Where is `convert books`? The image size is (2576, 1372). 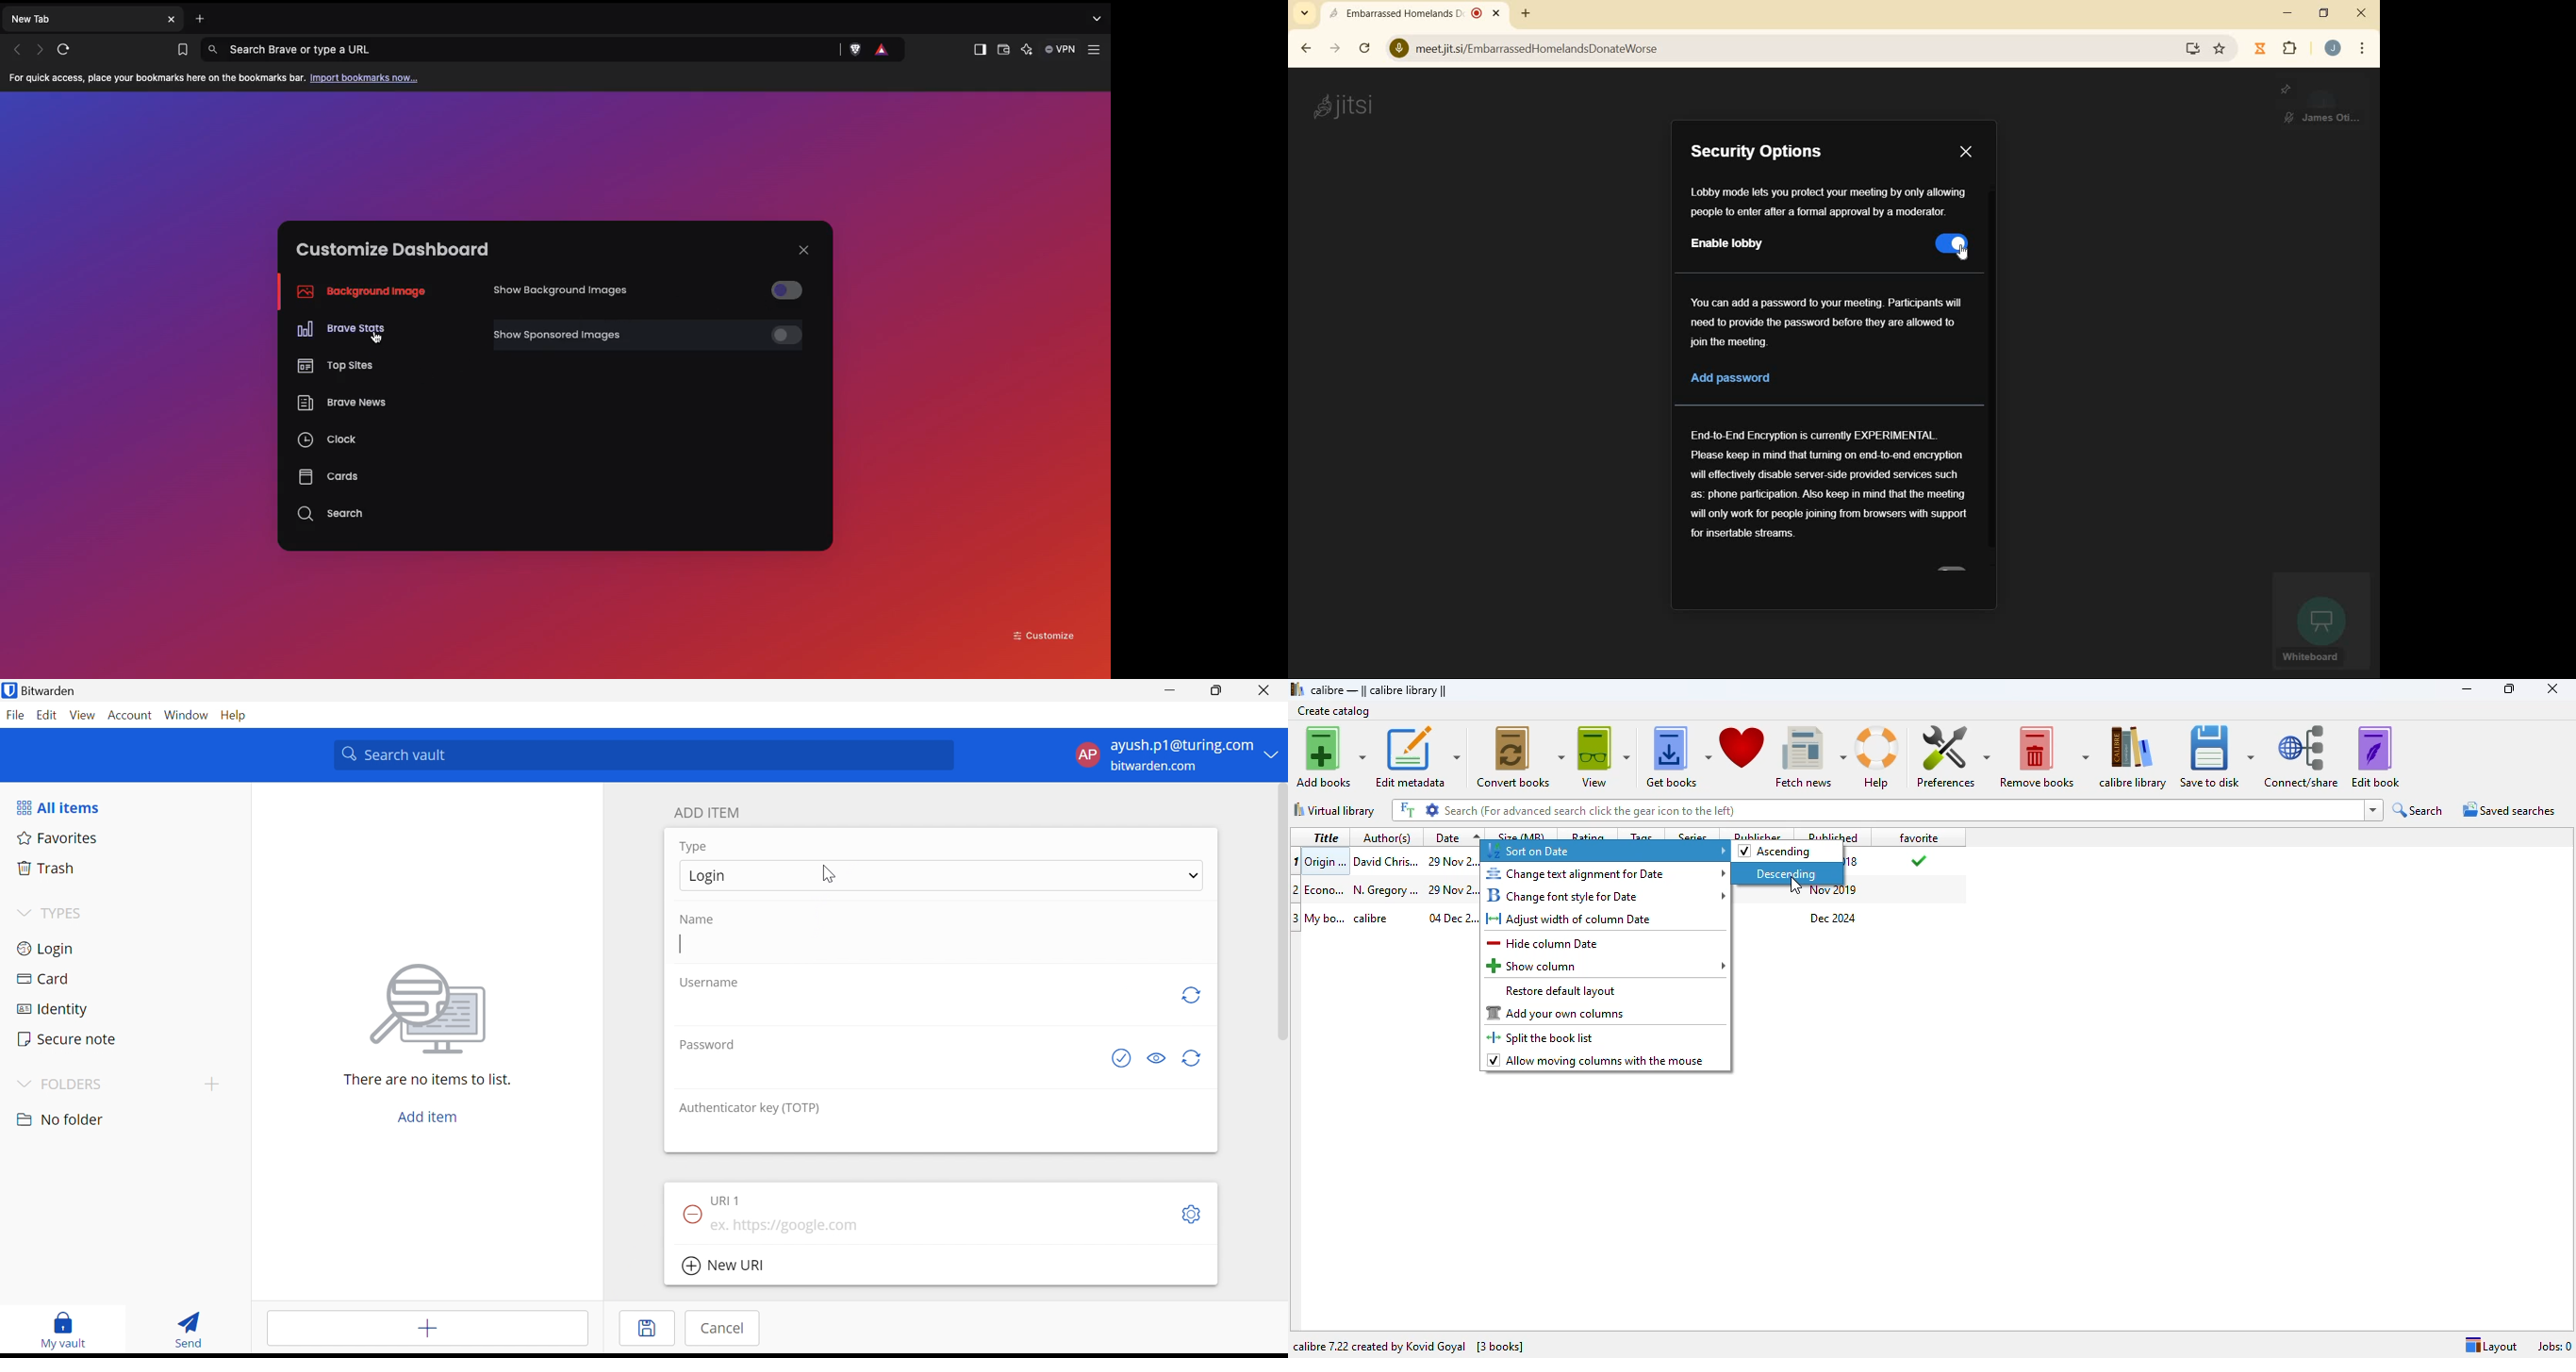
convert books is located at coordinates (1521, 757).